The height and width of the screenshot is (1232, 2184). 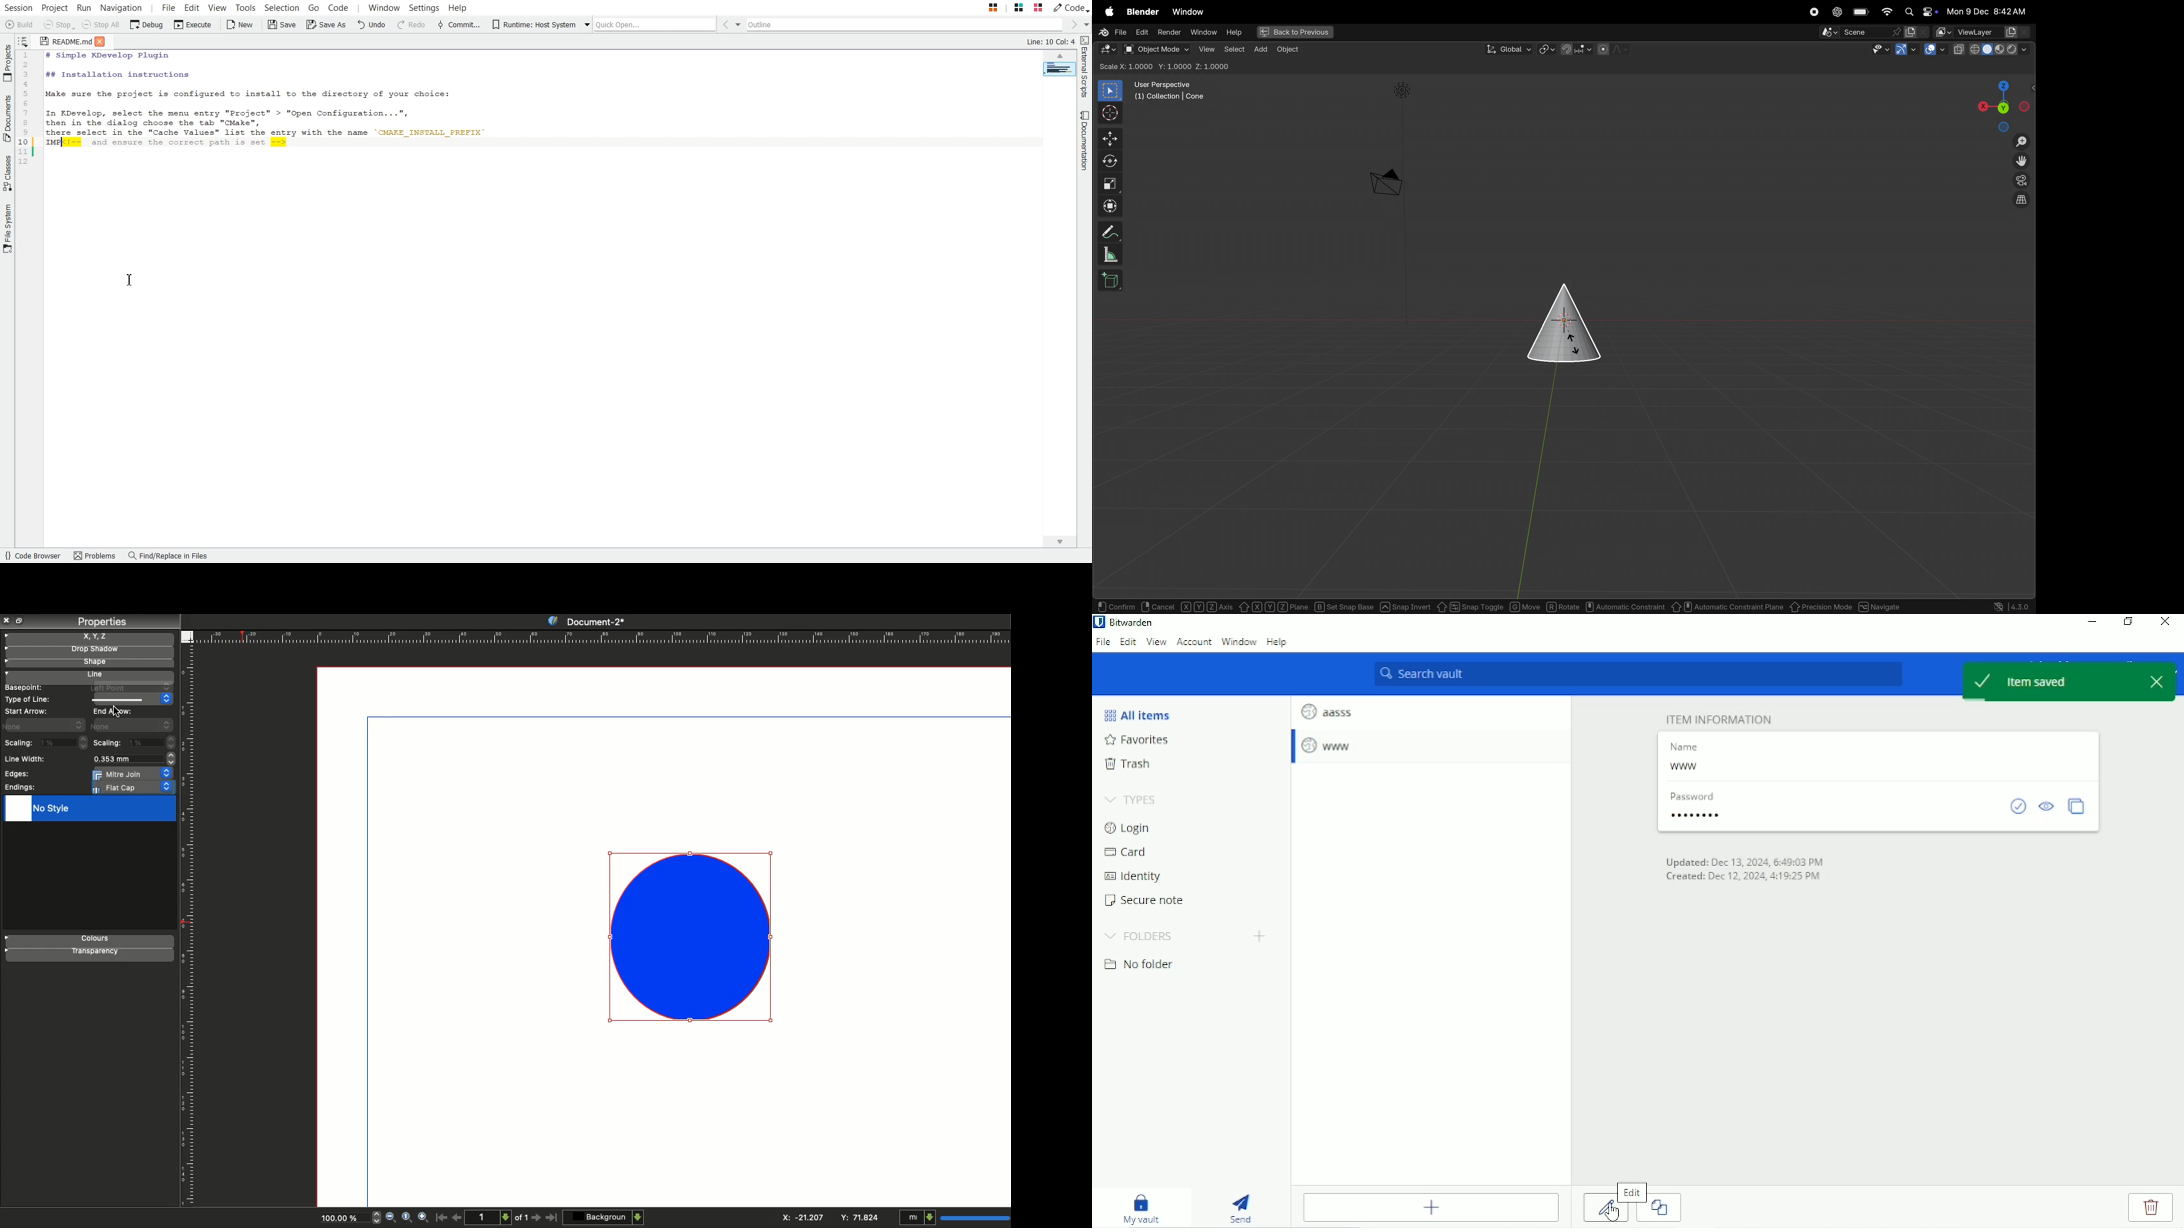 I want to click on X Y Z Plane, so click(x=1273, y=606).